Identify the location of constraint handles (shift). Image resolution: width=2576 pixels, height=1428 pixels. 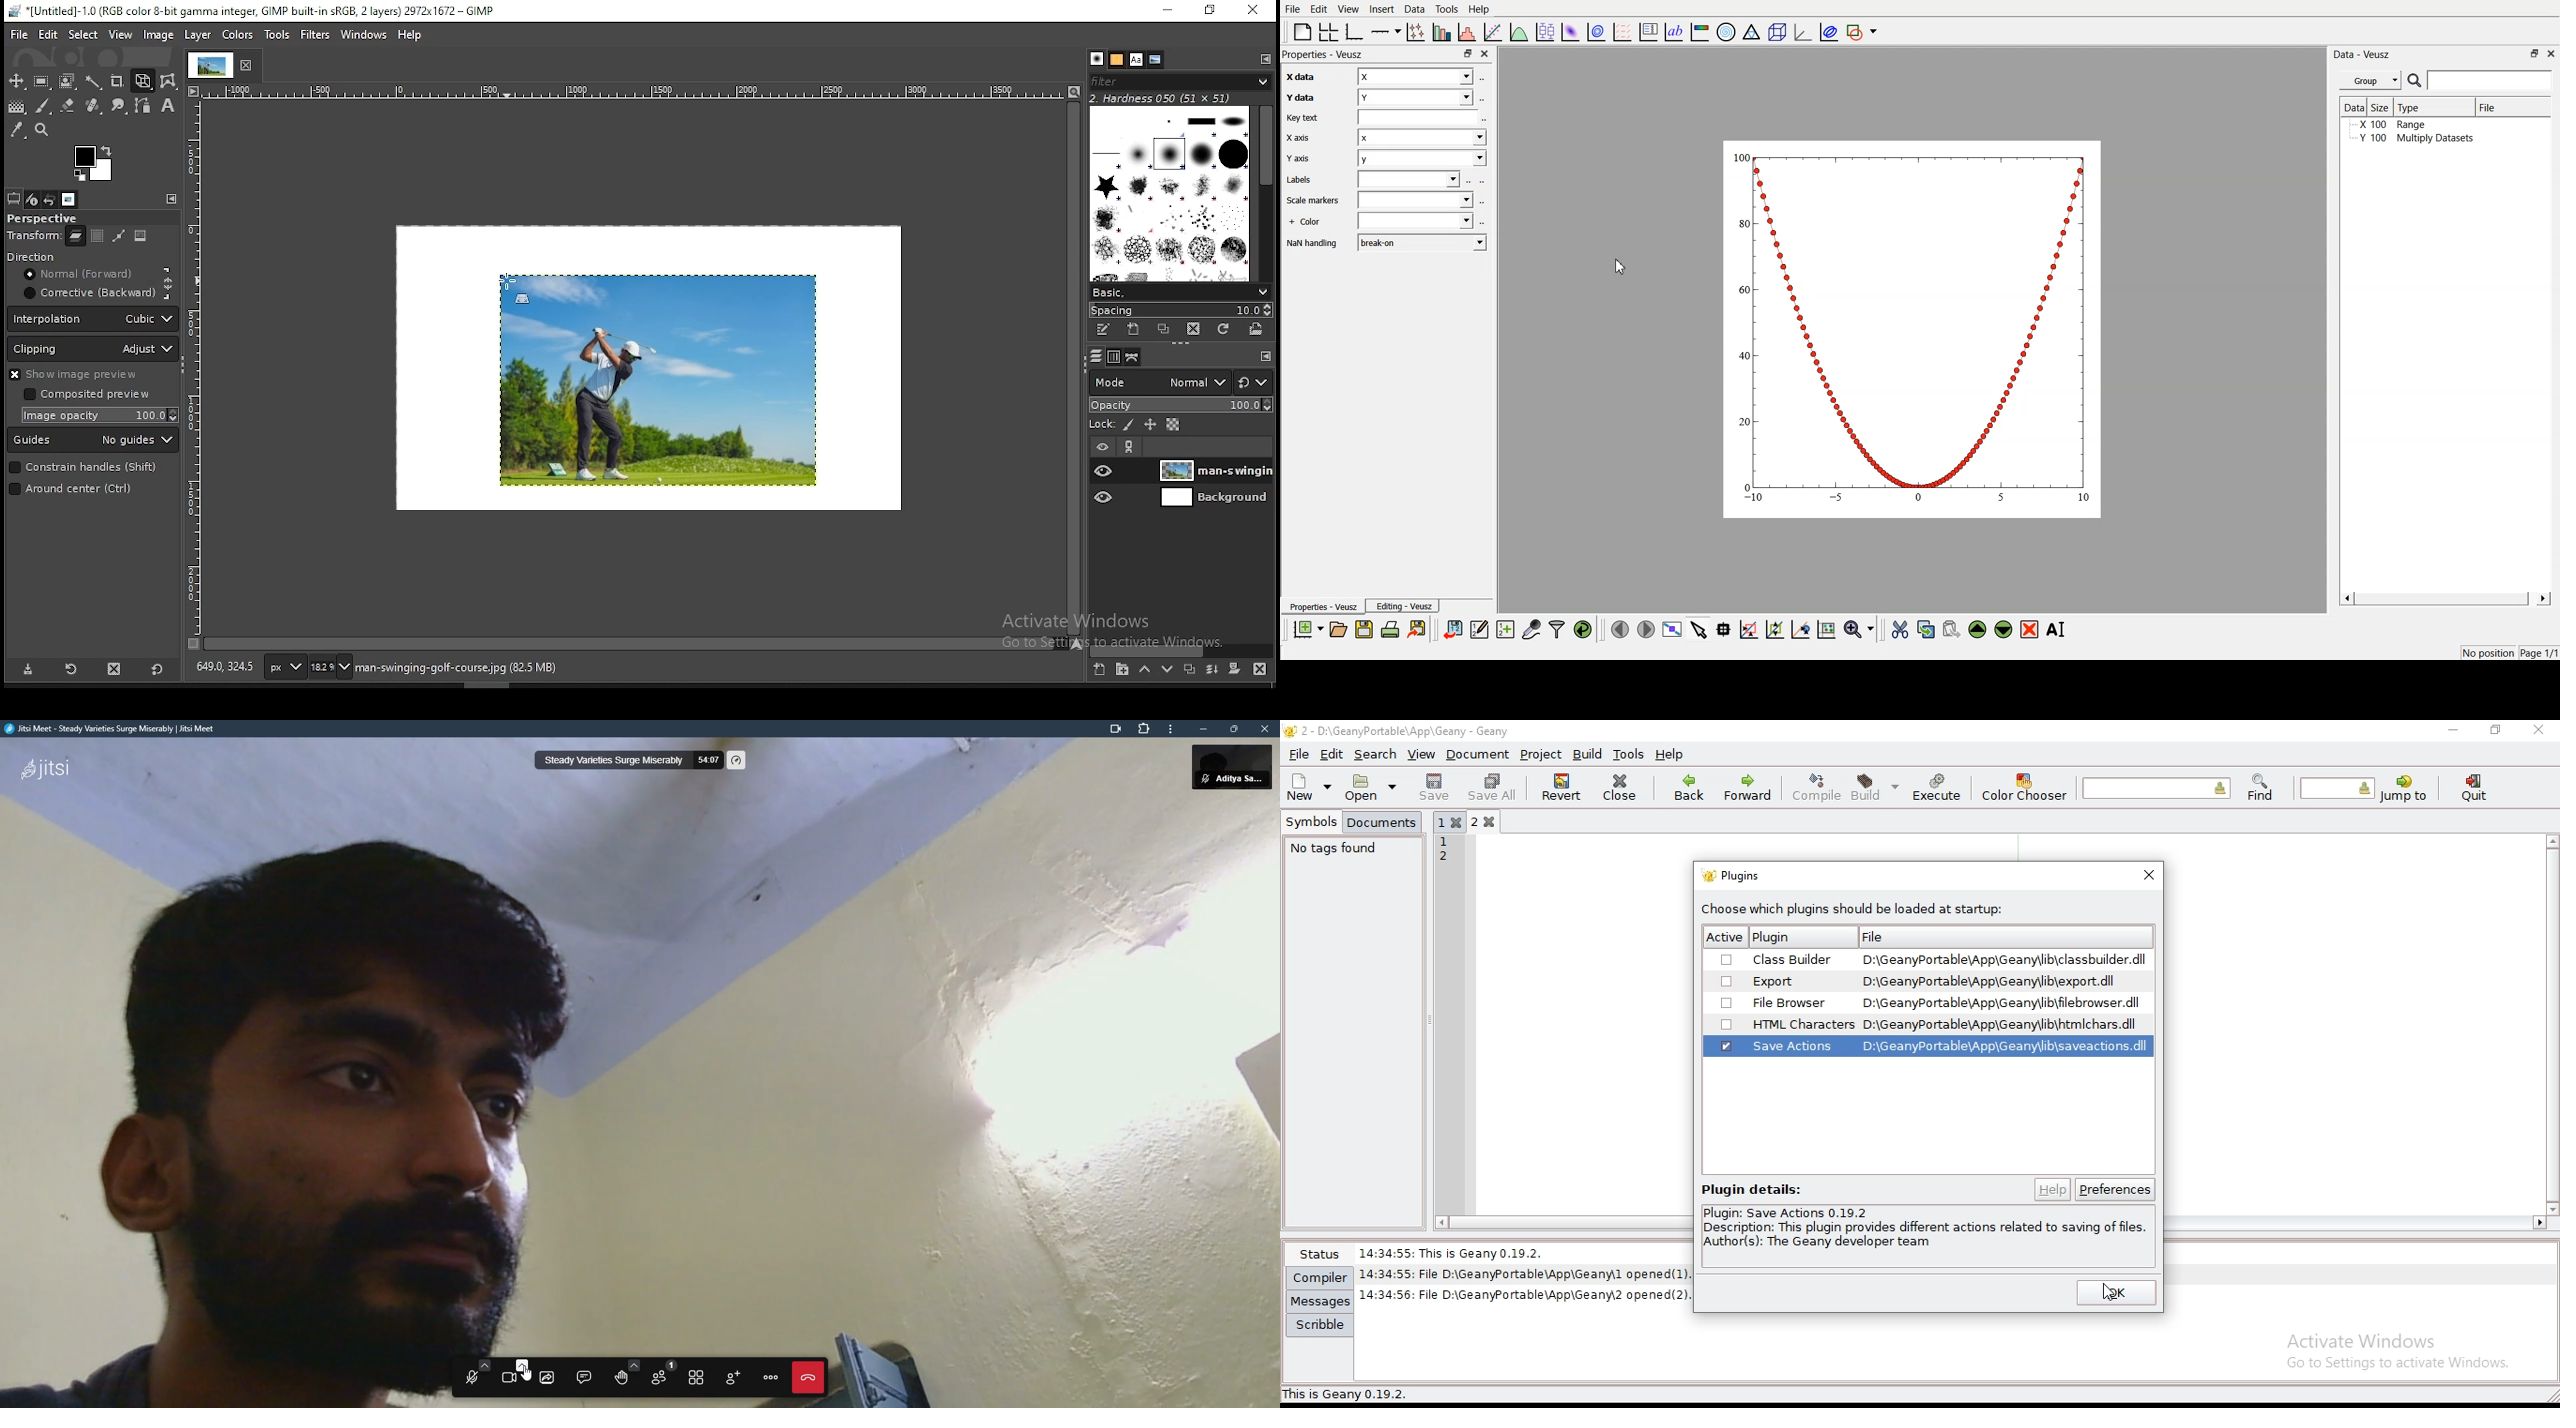
(84, 468).